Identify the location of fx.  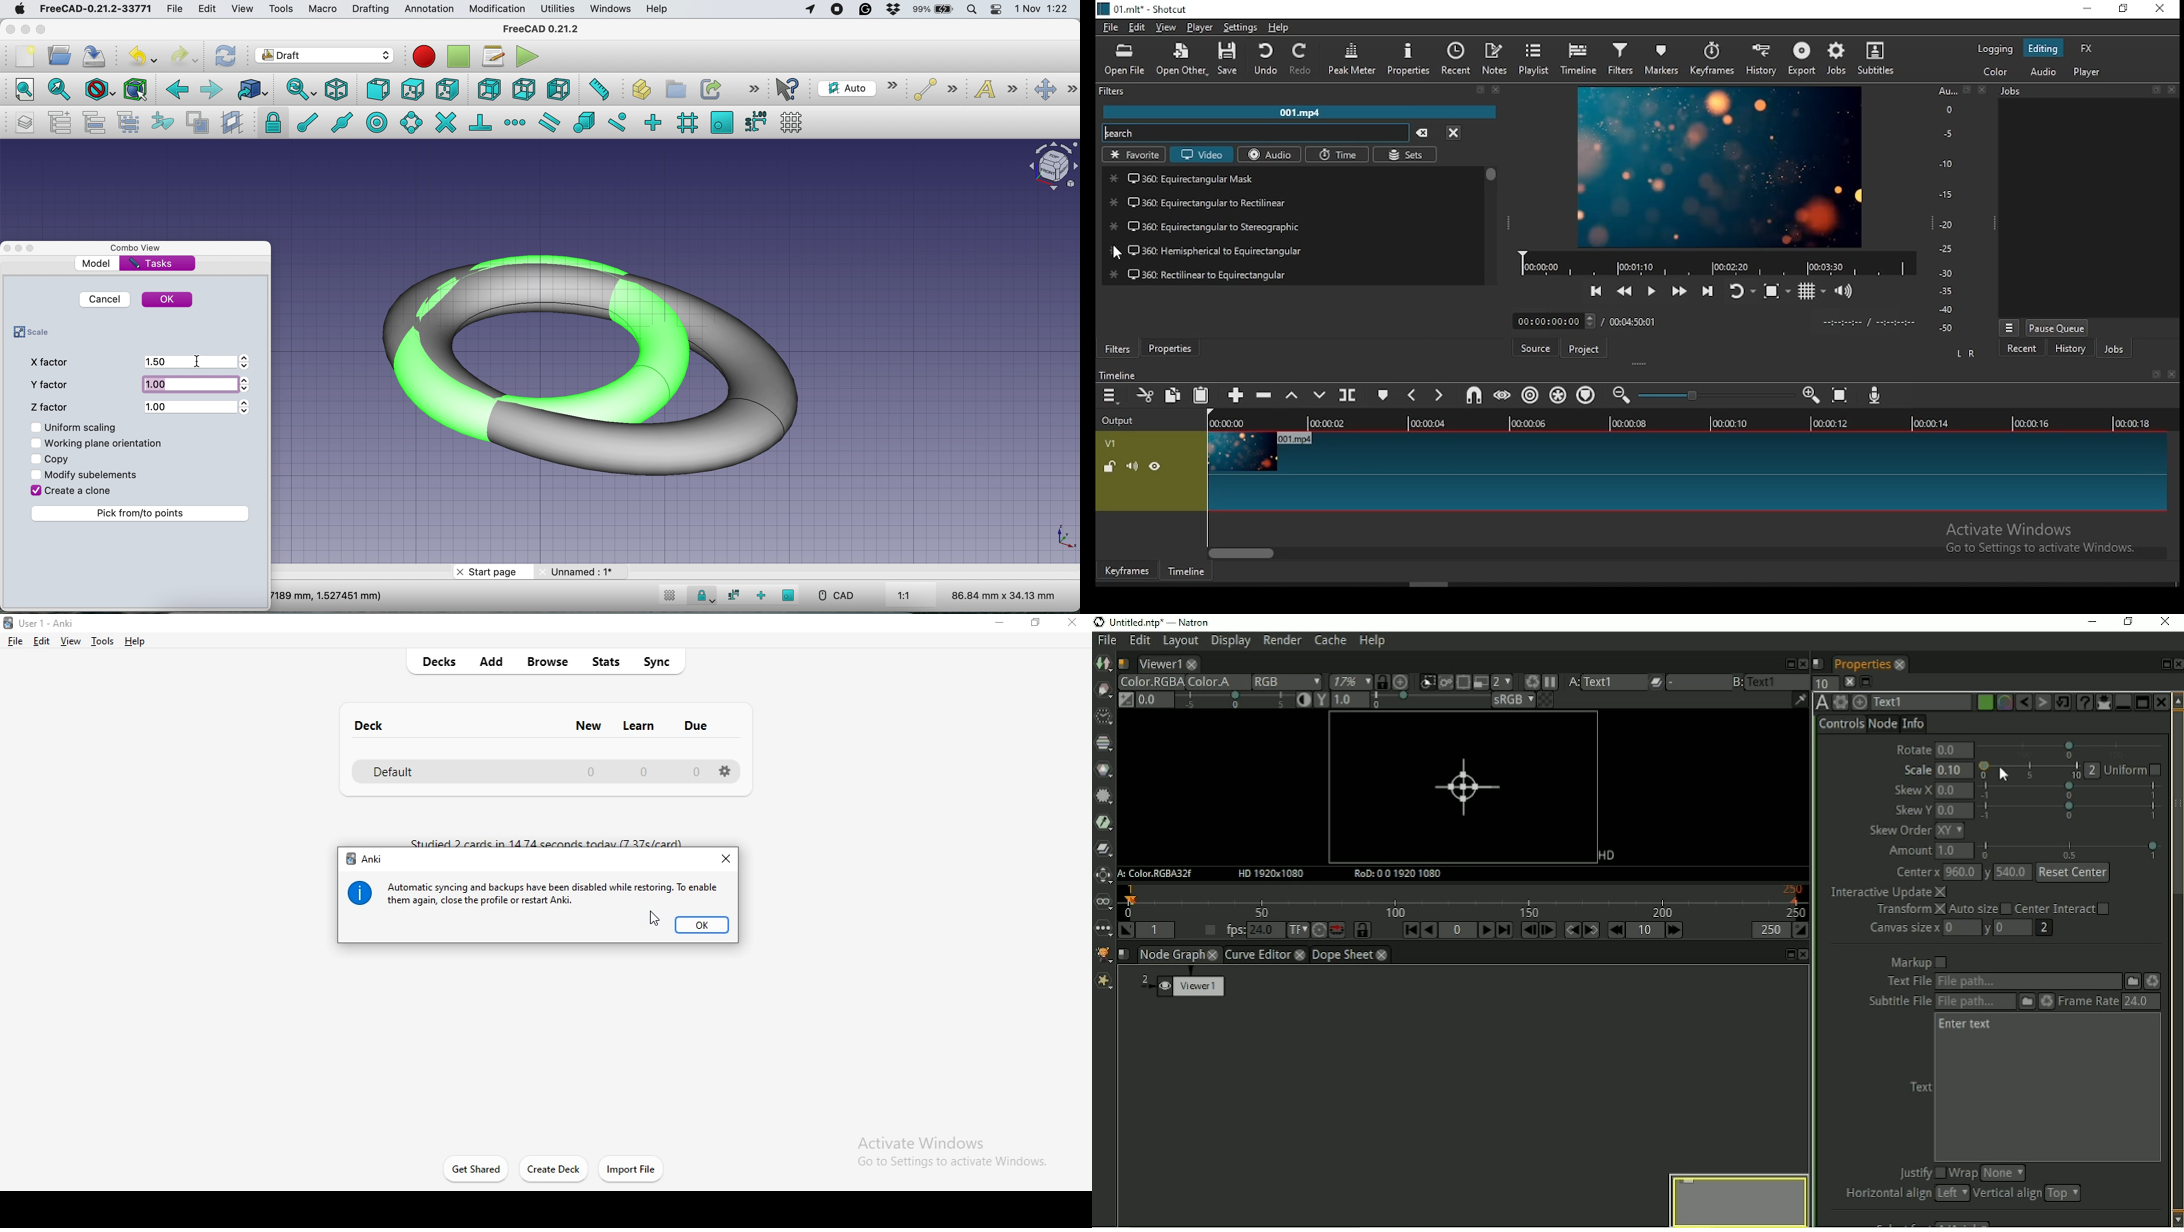
(2085, 49).